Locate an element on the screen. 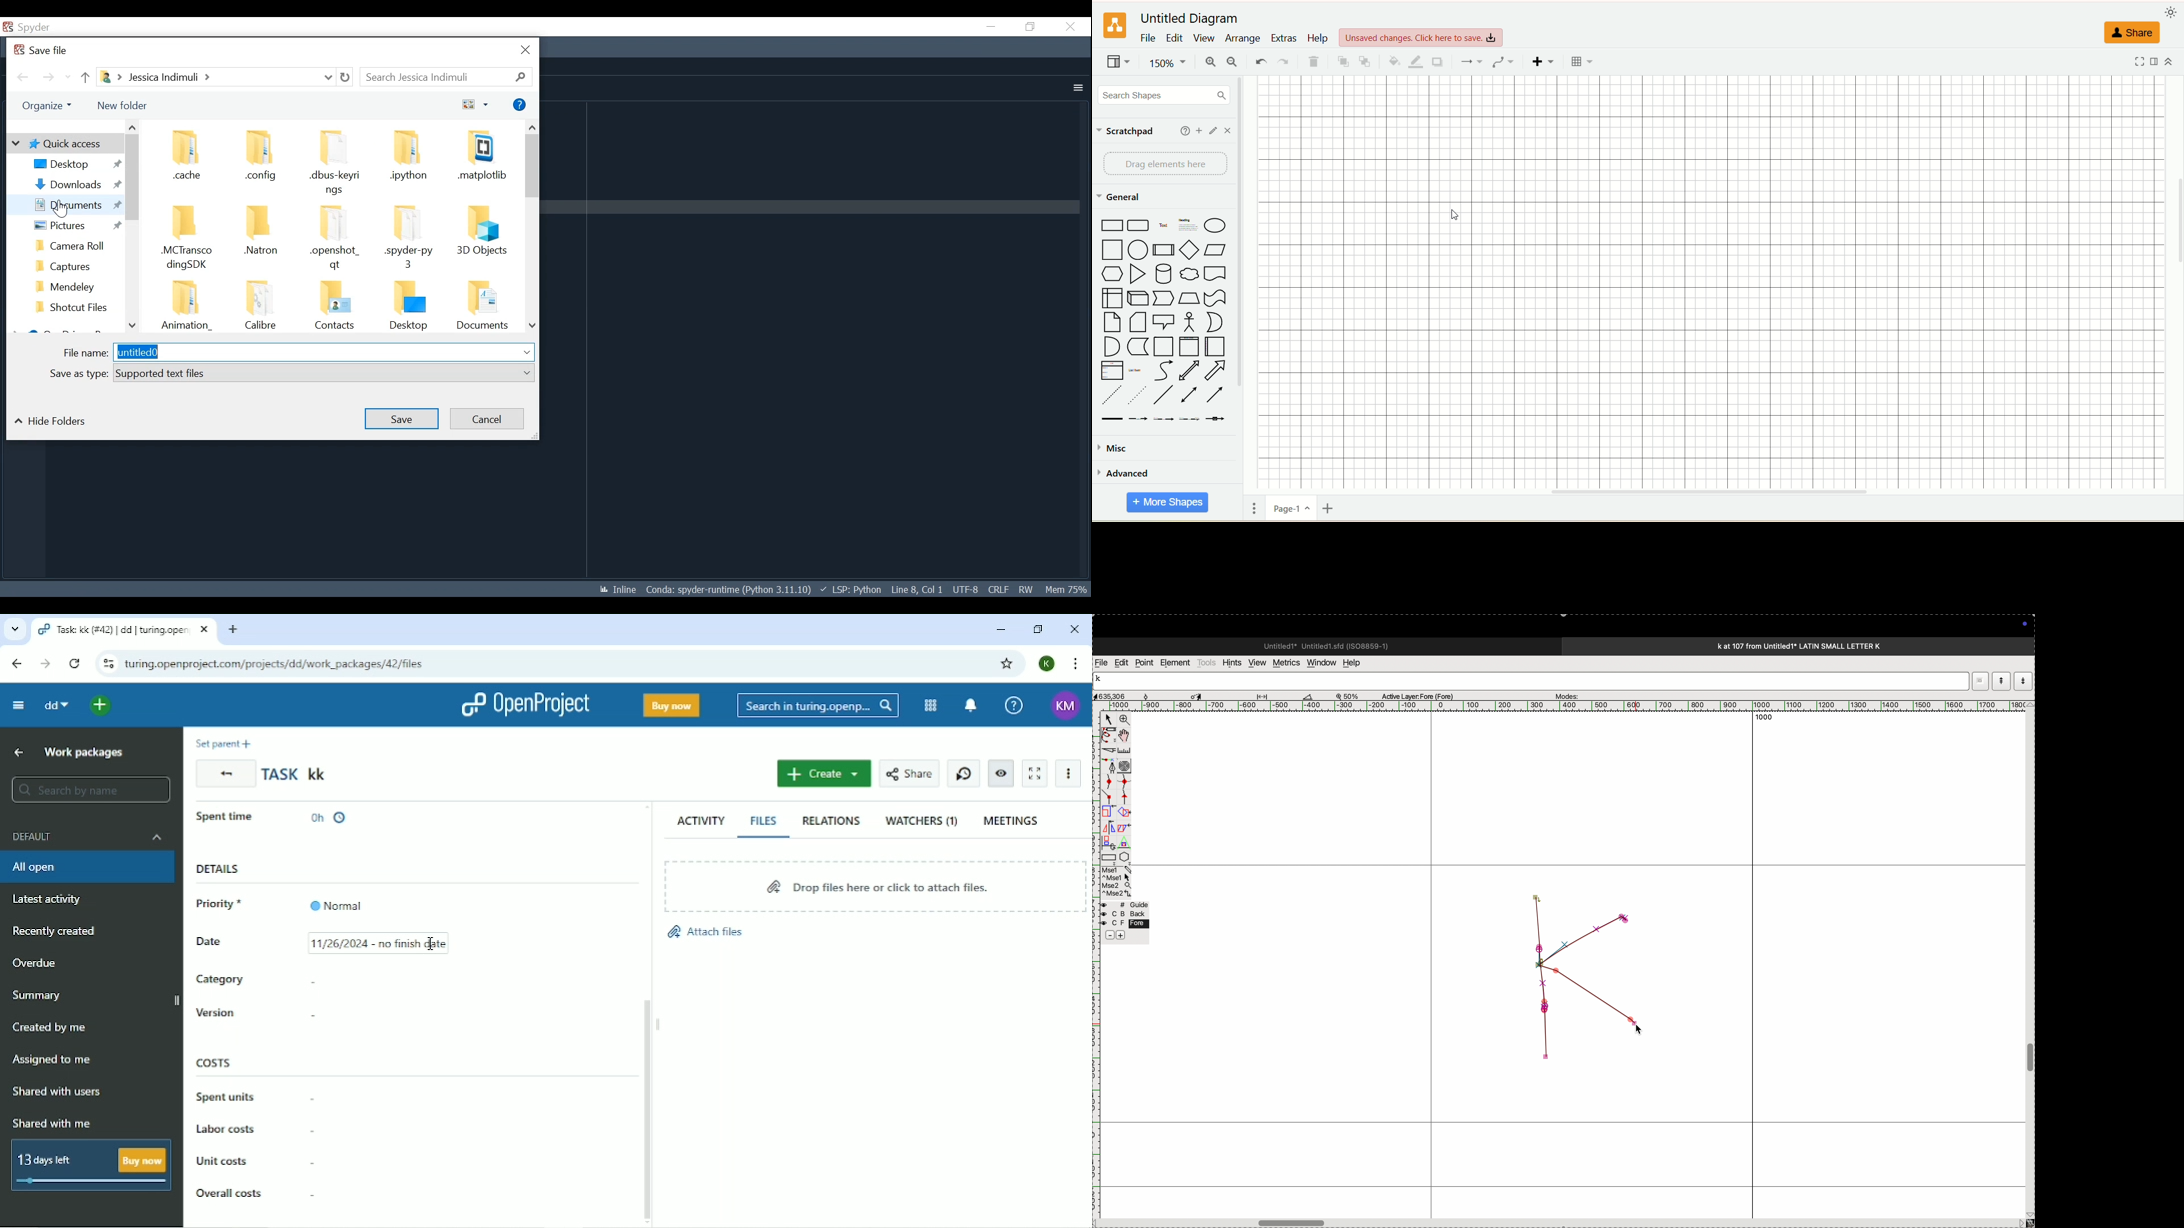 The image size is (2184, 1232). canvas is located at coordinates (1707, 284).